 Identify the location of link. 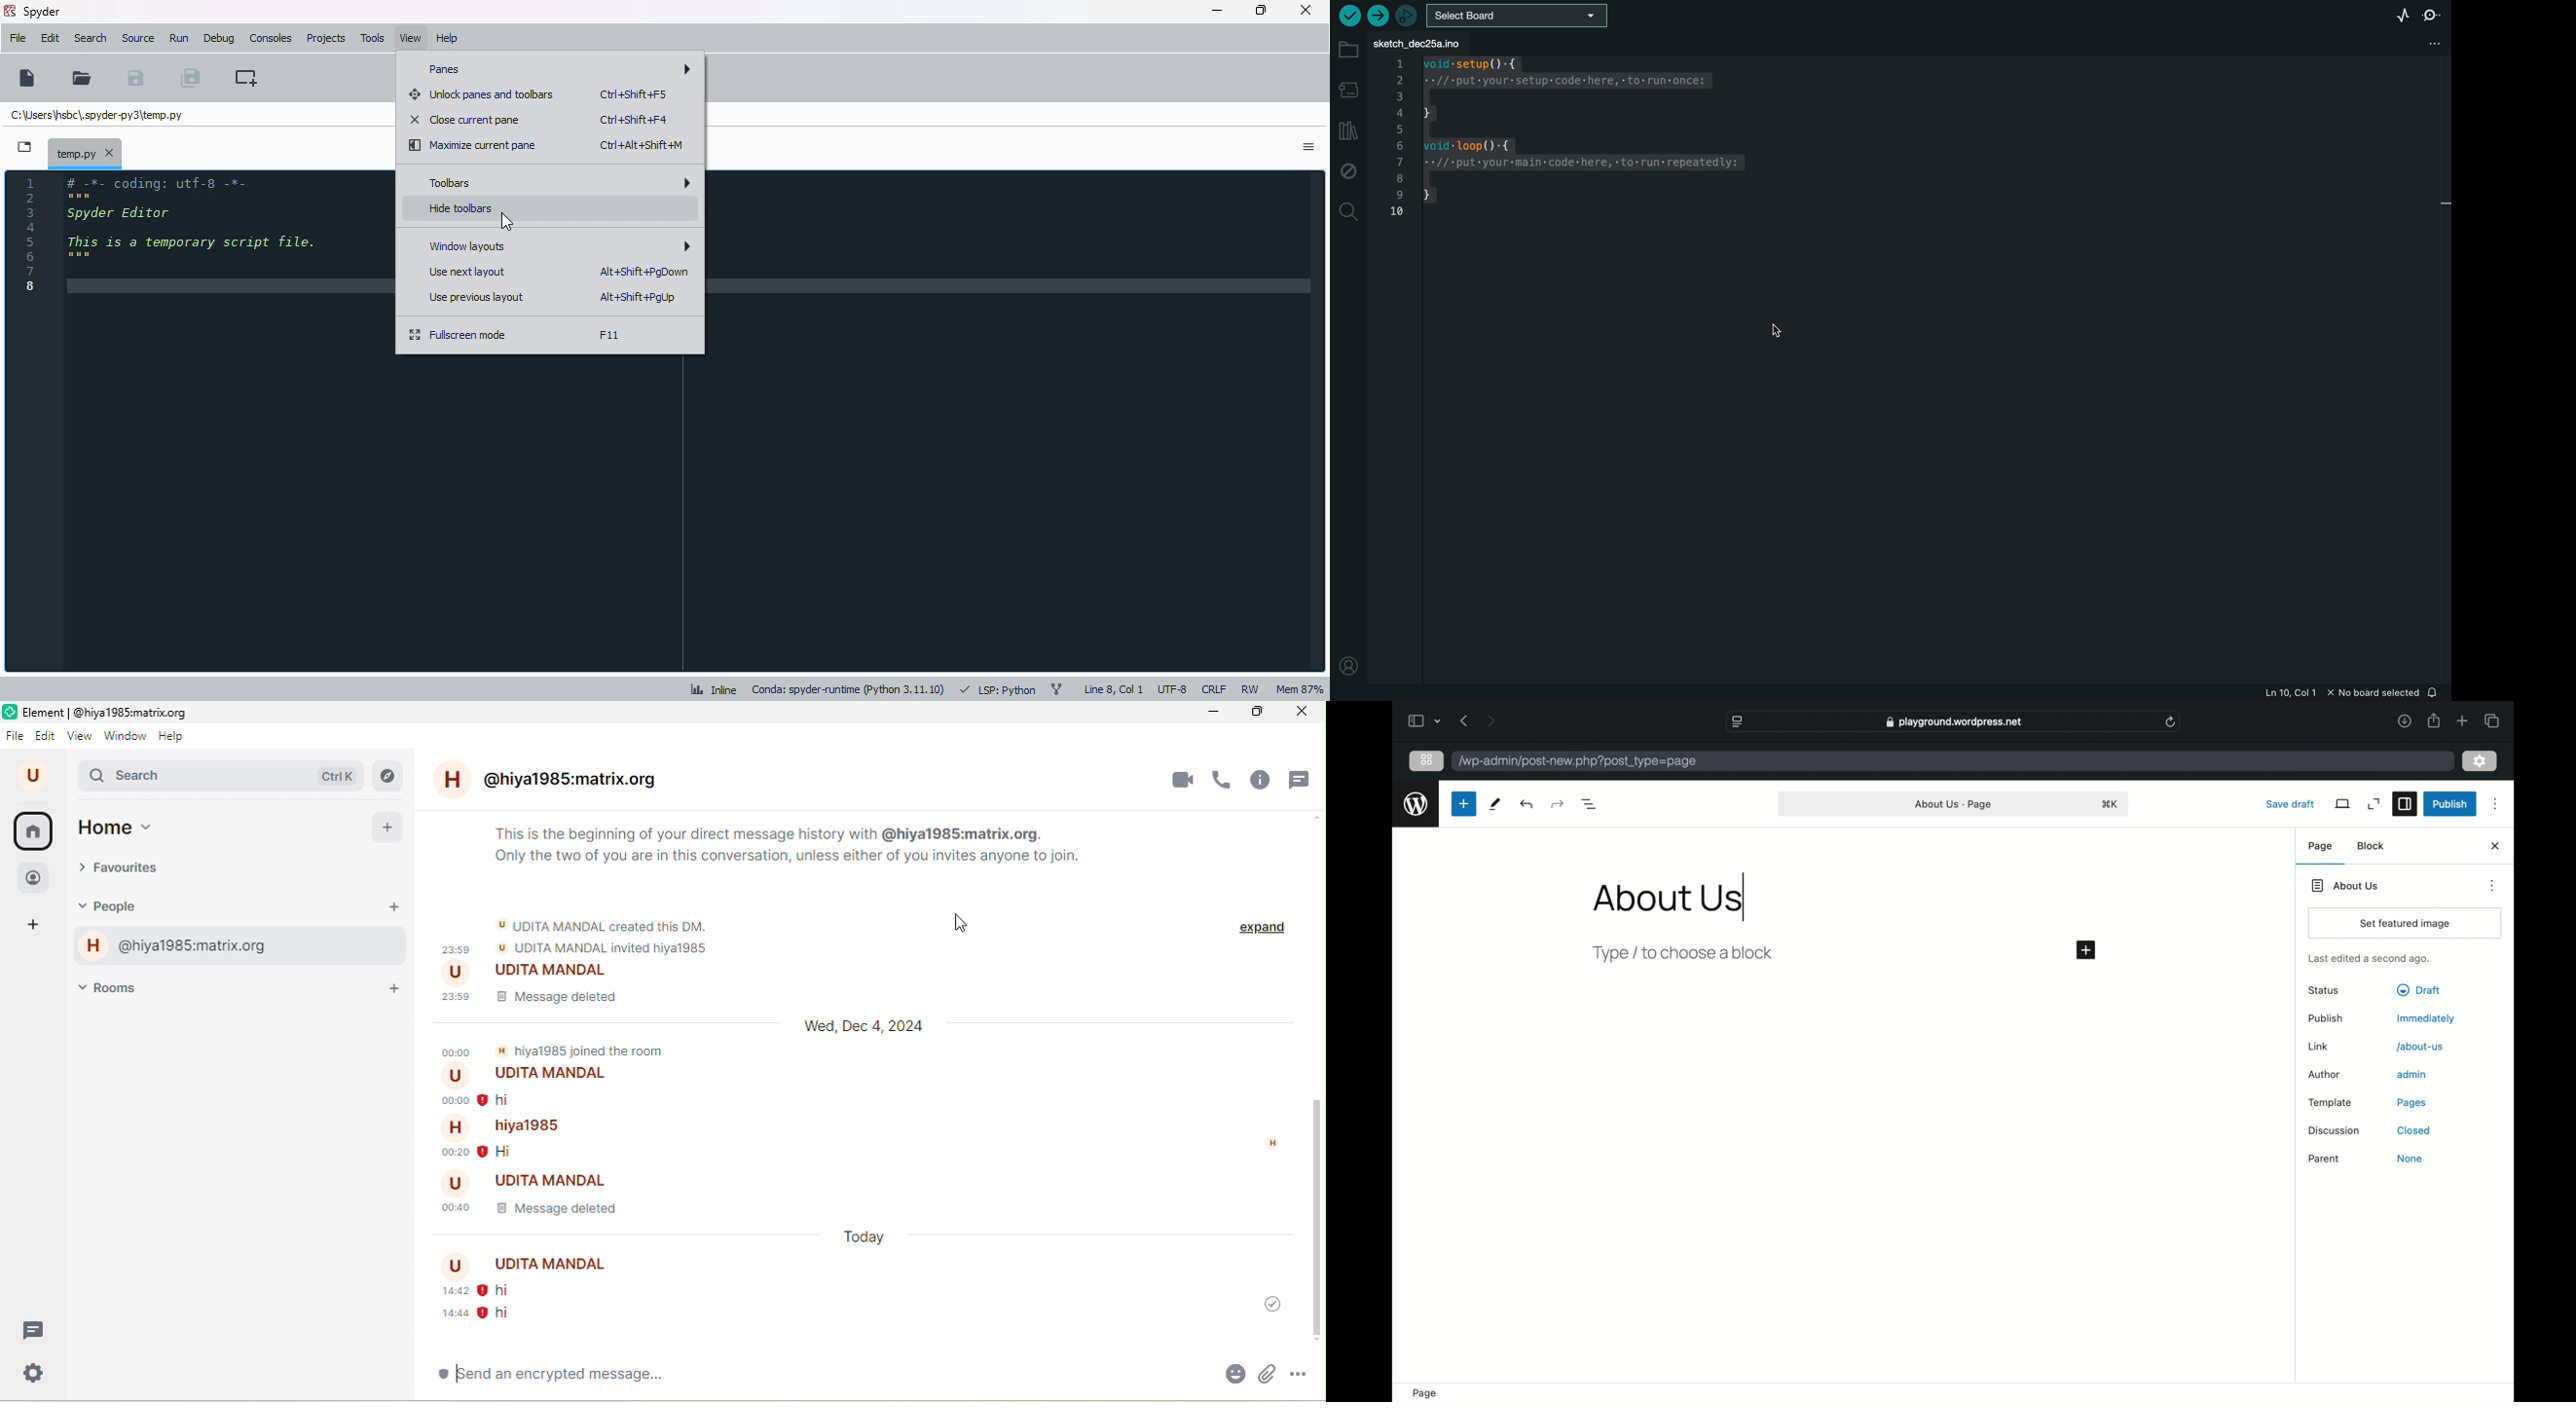
(2318, 1046).